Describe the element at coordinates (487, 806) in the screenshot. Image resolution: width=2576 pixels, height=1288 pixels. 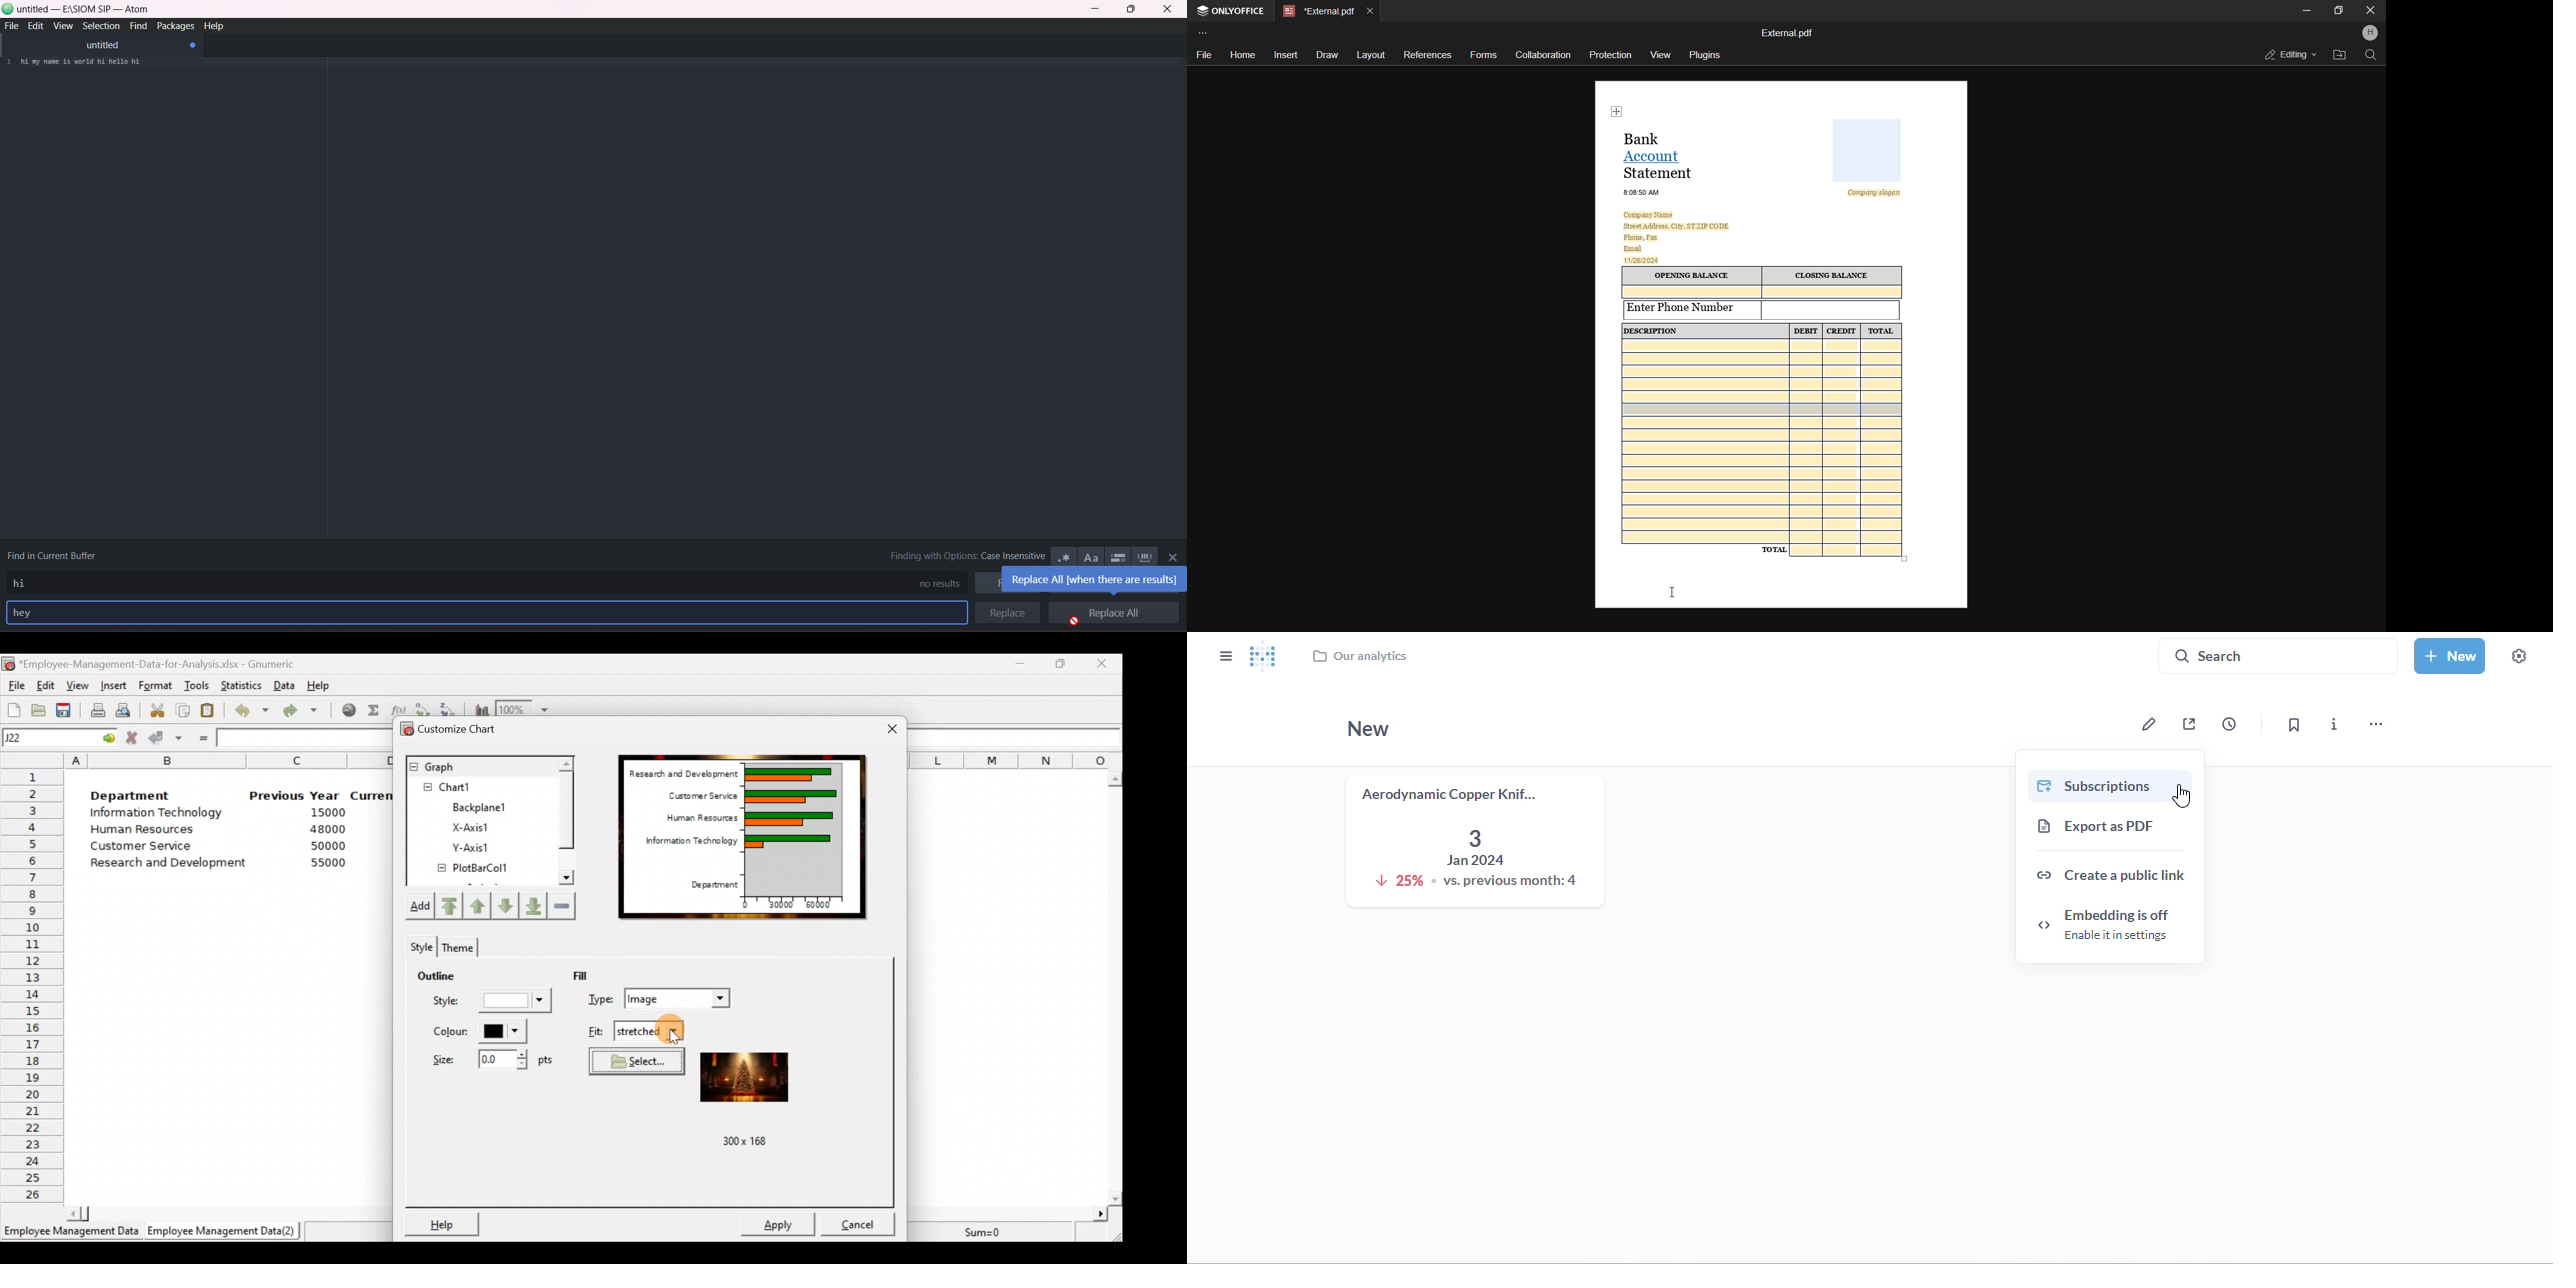
I see `BackPlane1` at that location.